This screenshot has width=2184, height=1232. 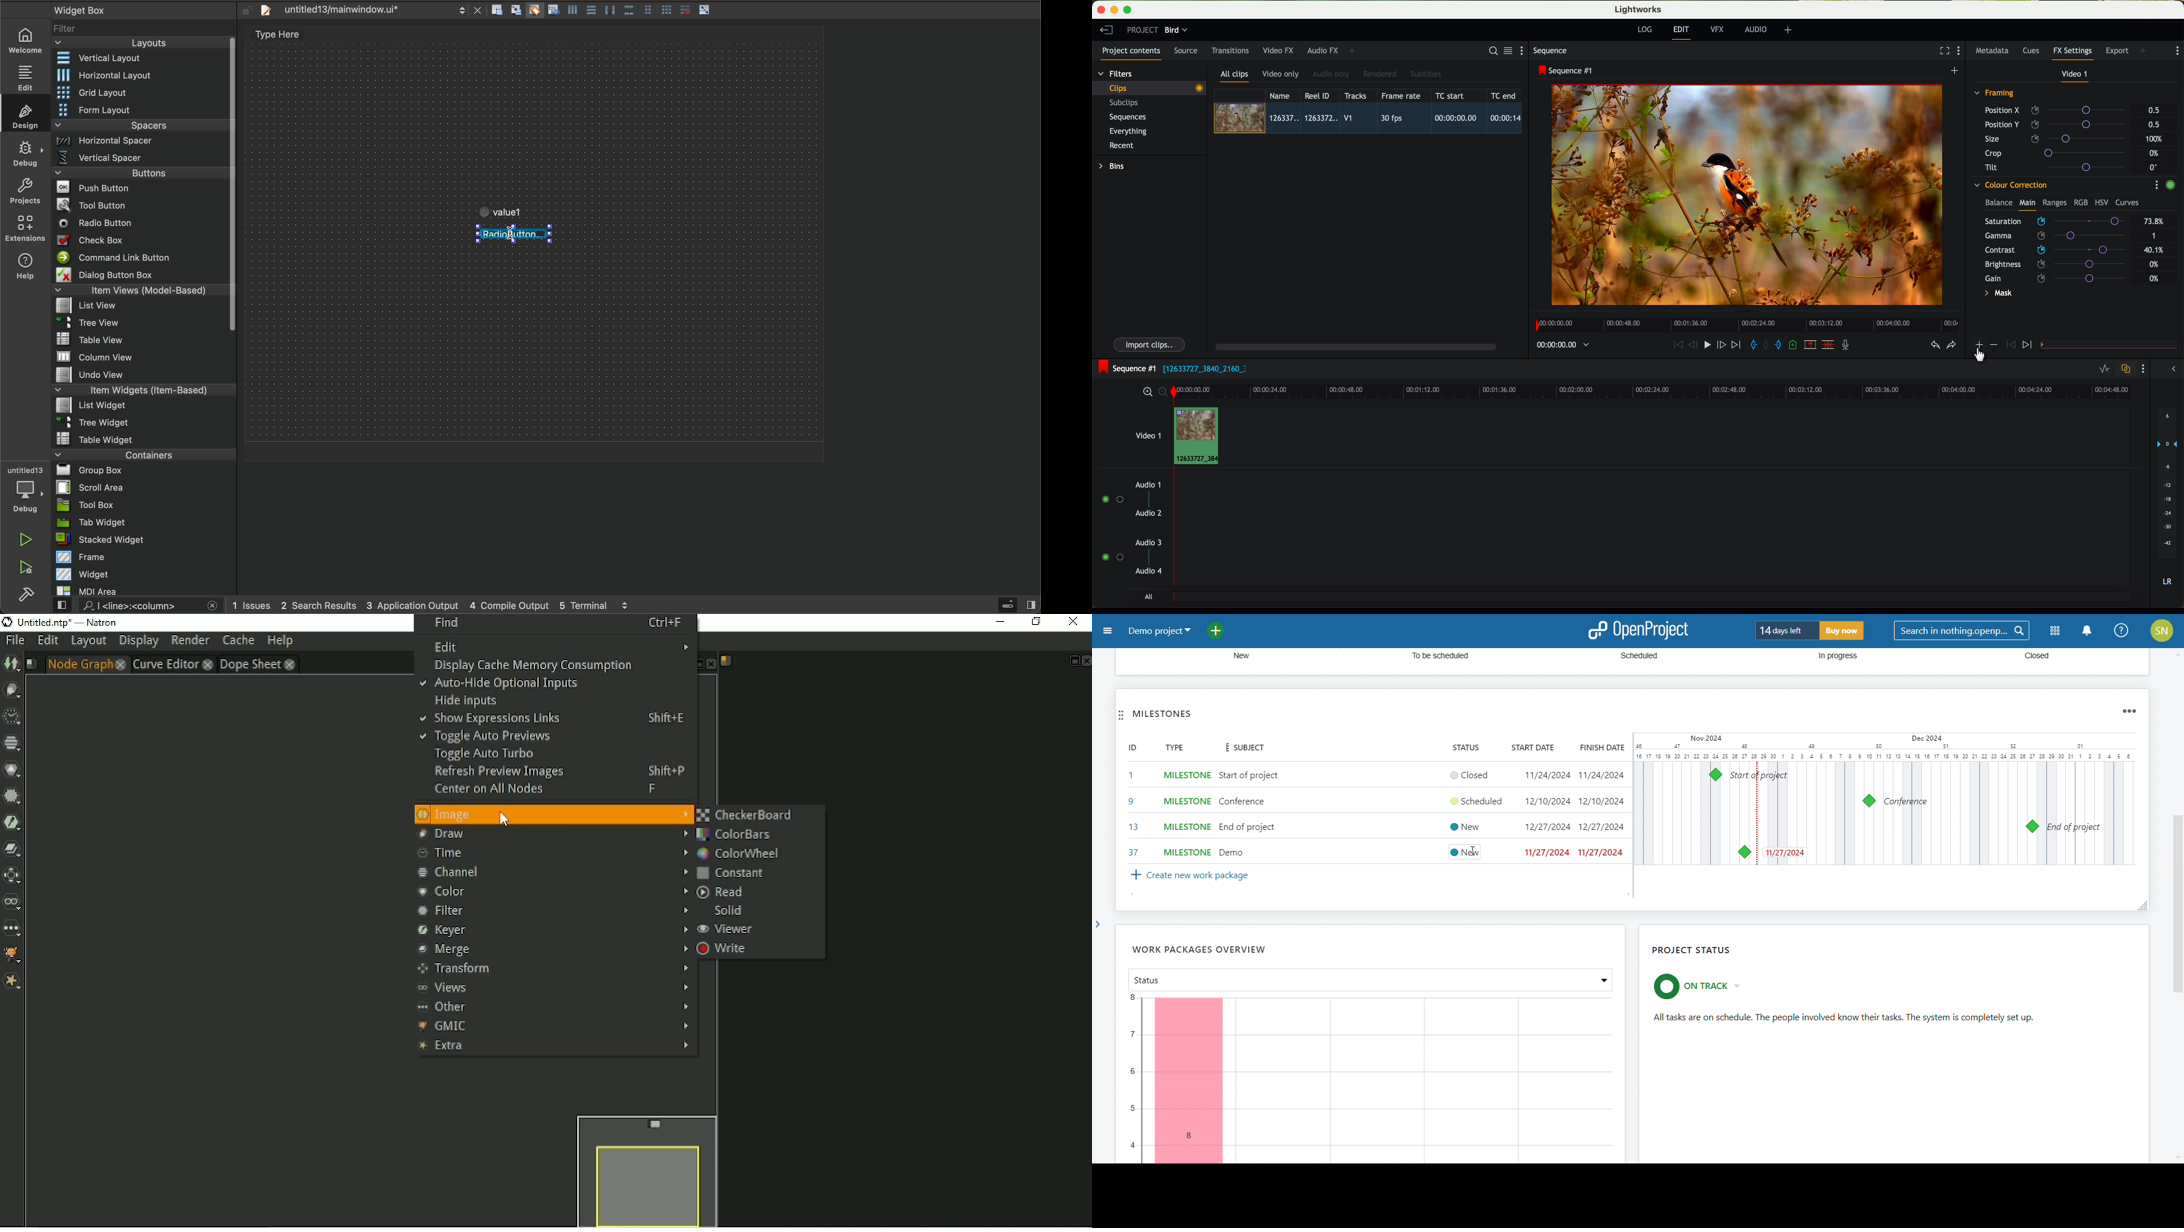 What do you see at coordinates (1380, 74) in the screenshot?
I see `rendered` at bounding box center [1380, 74].